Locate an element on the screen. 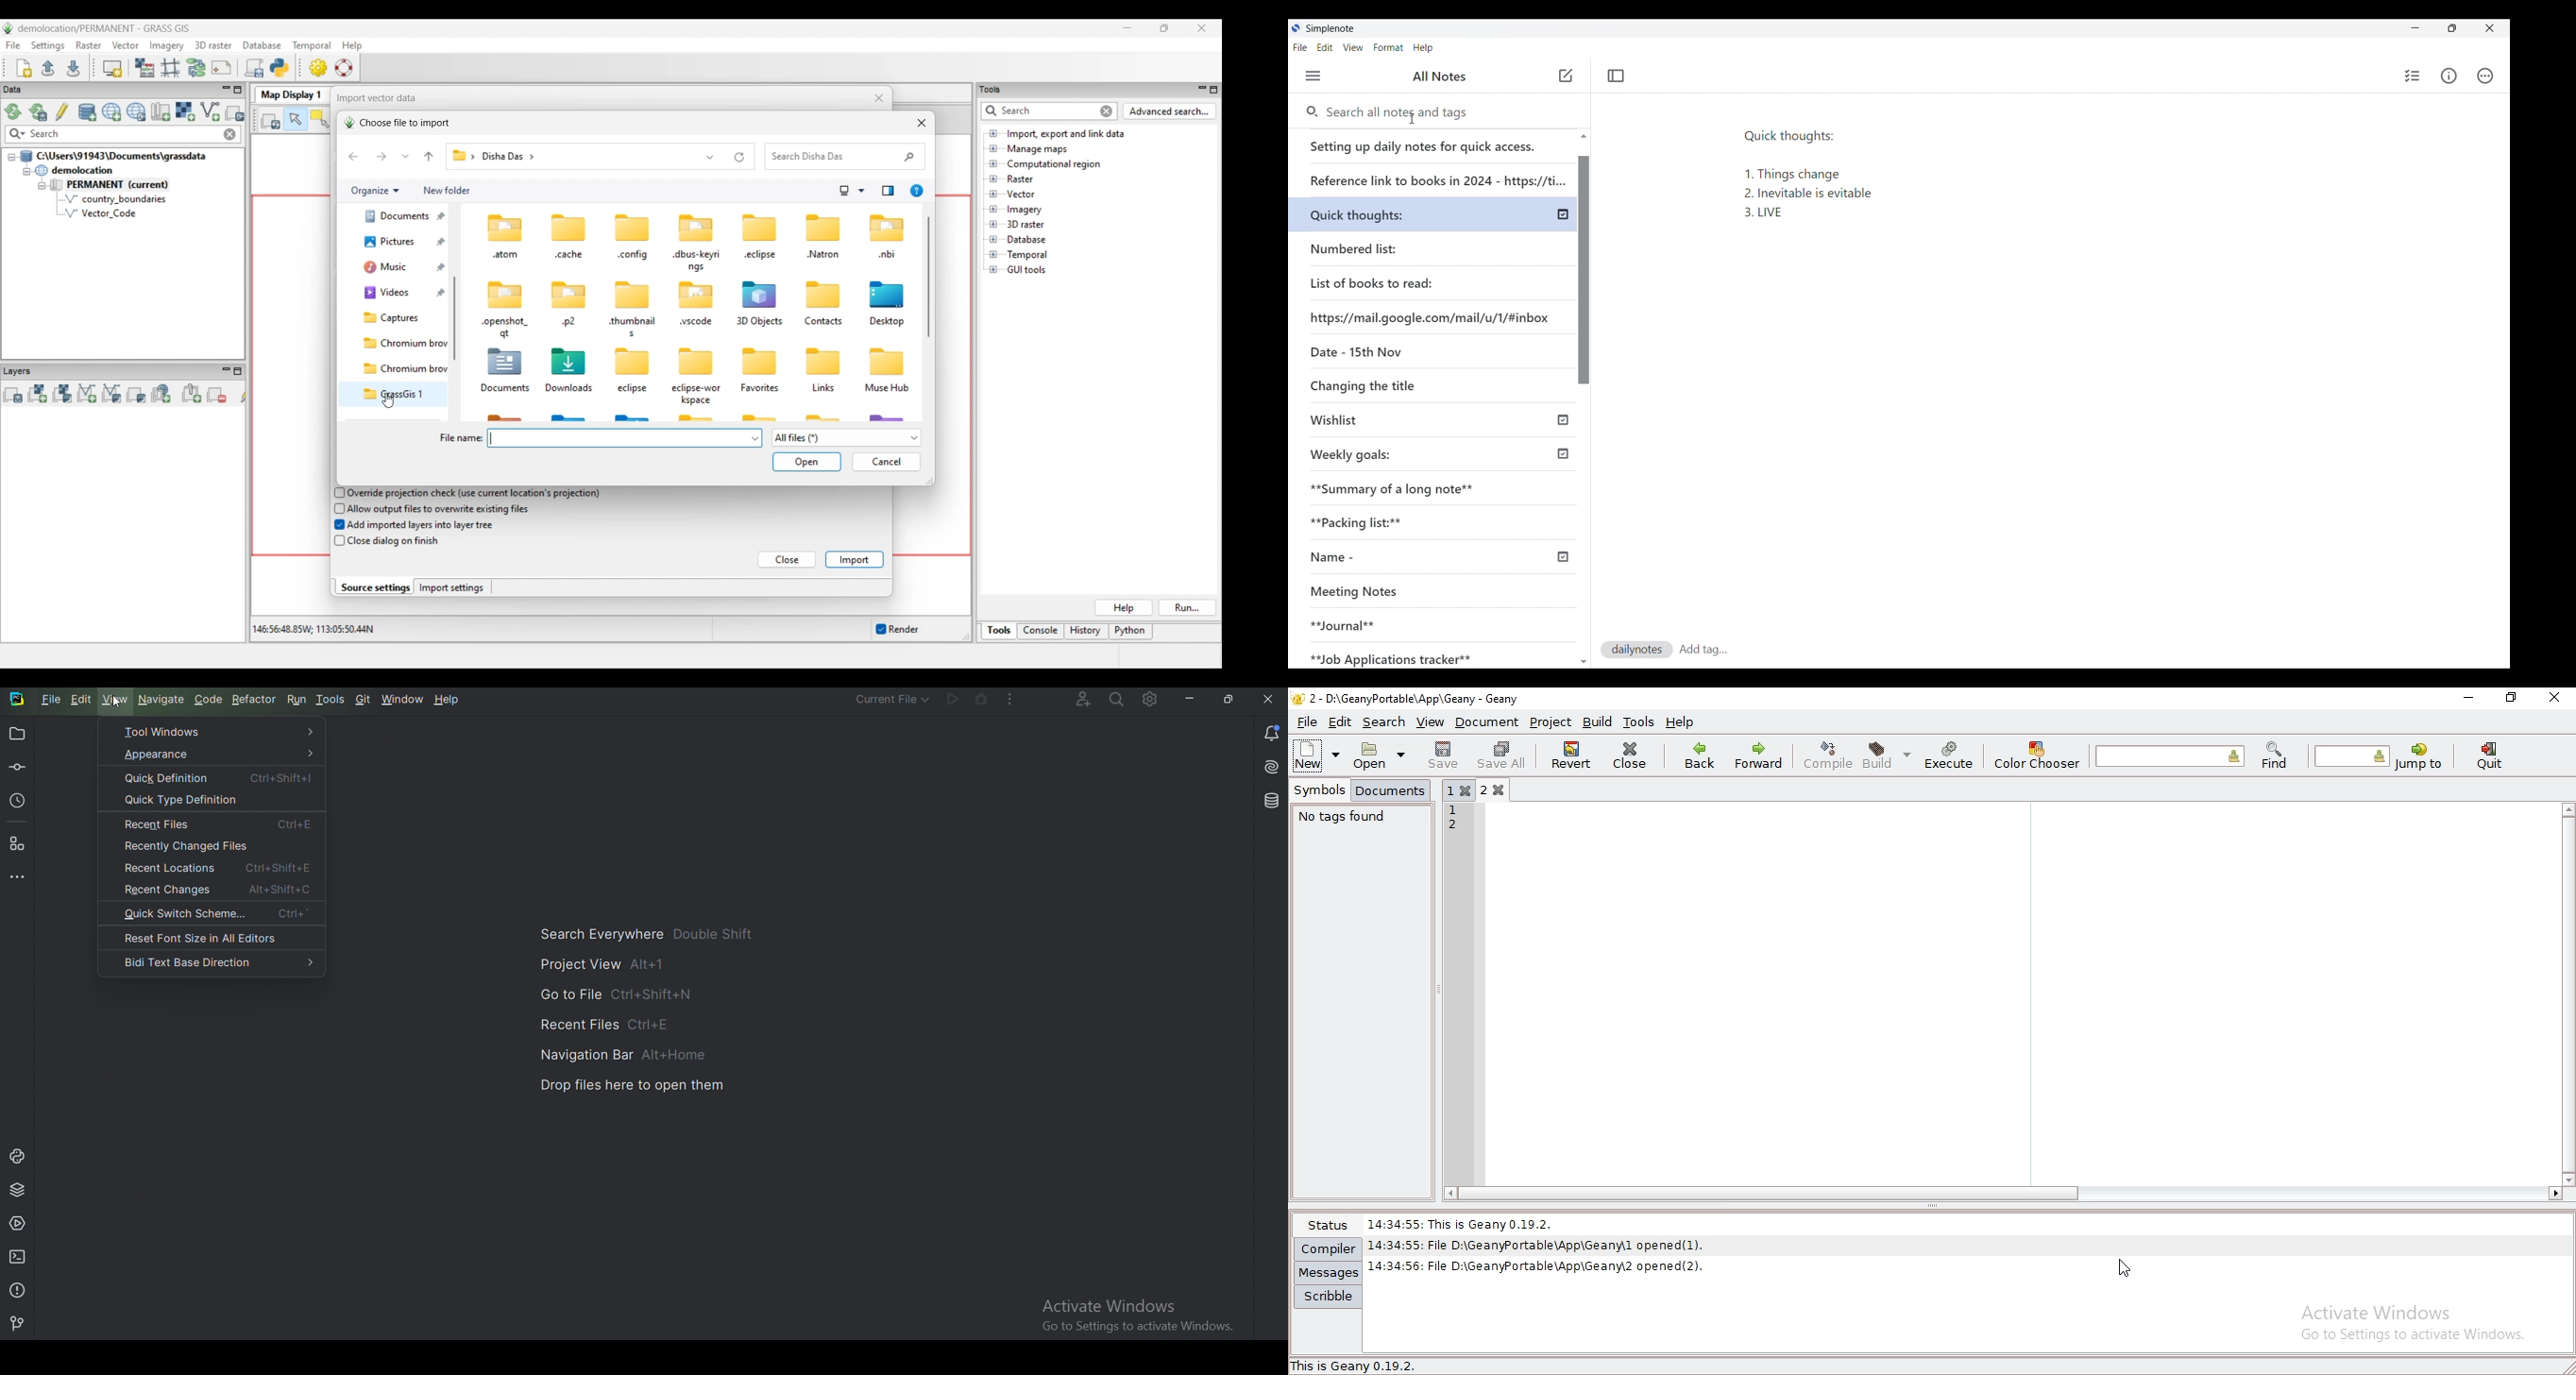 This screenshot has width=2576, height=1400. Close interface is located at coordinates (2490, 28).